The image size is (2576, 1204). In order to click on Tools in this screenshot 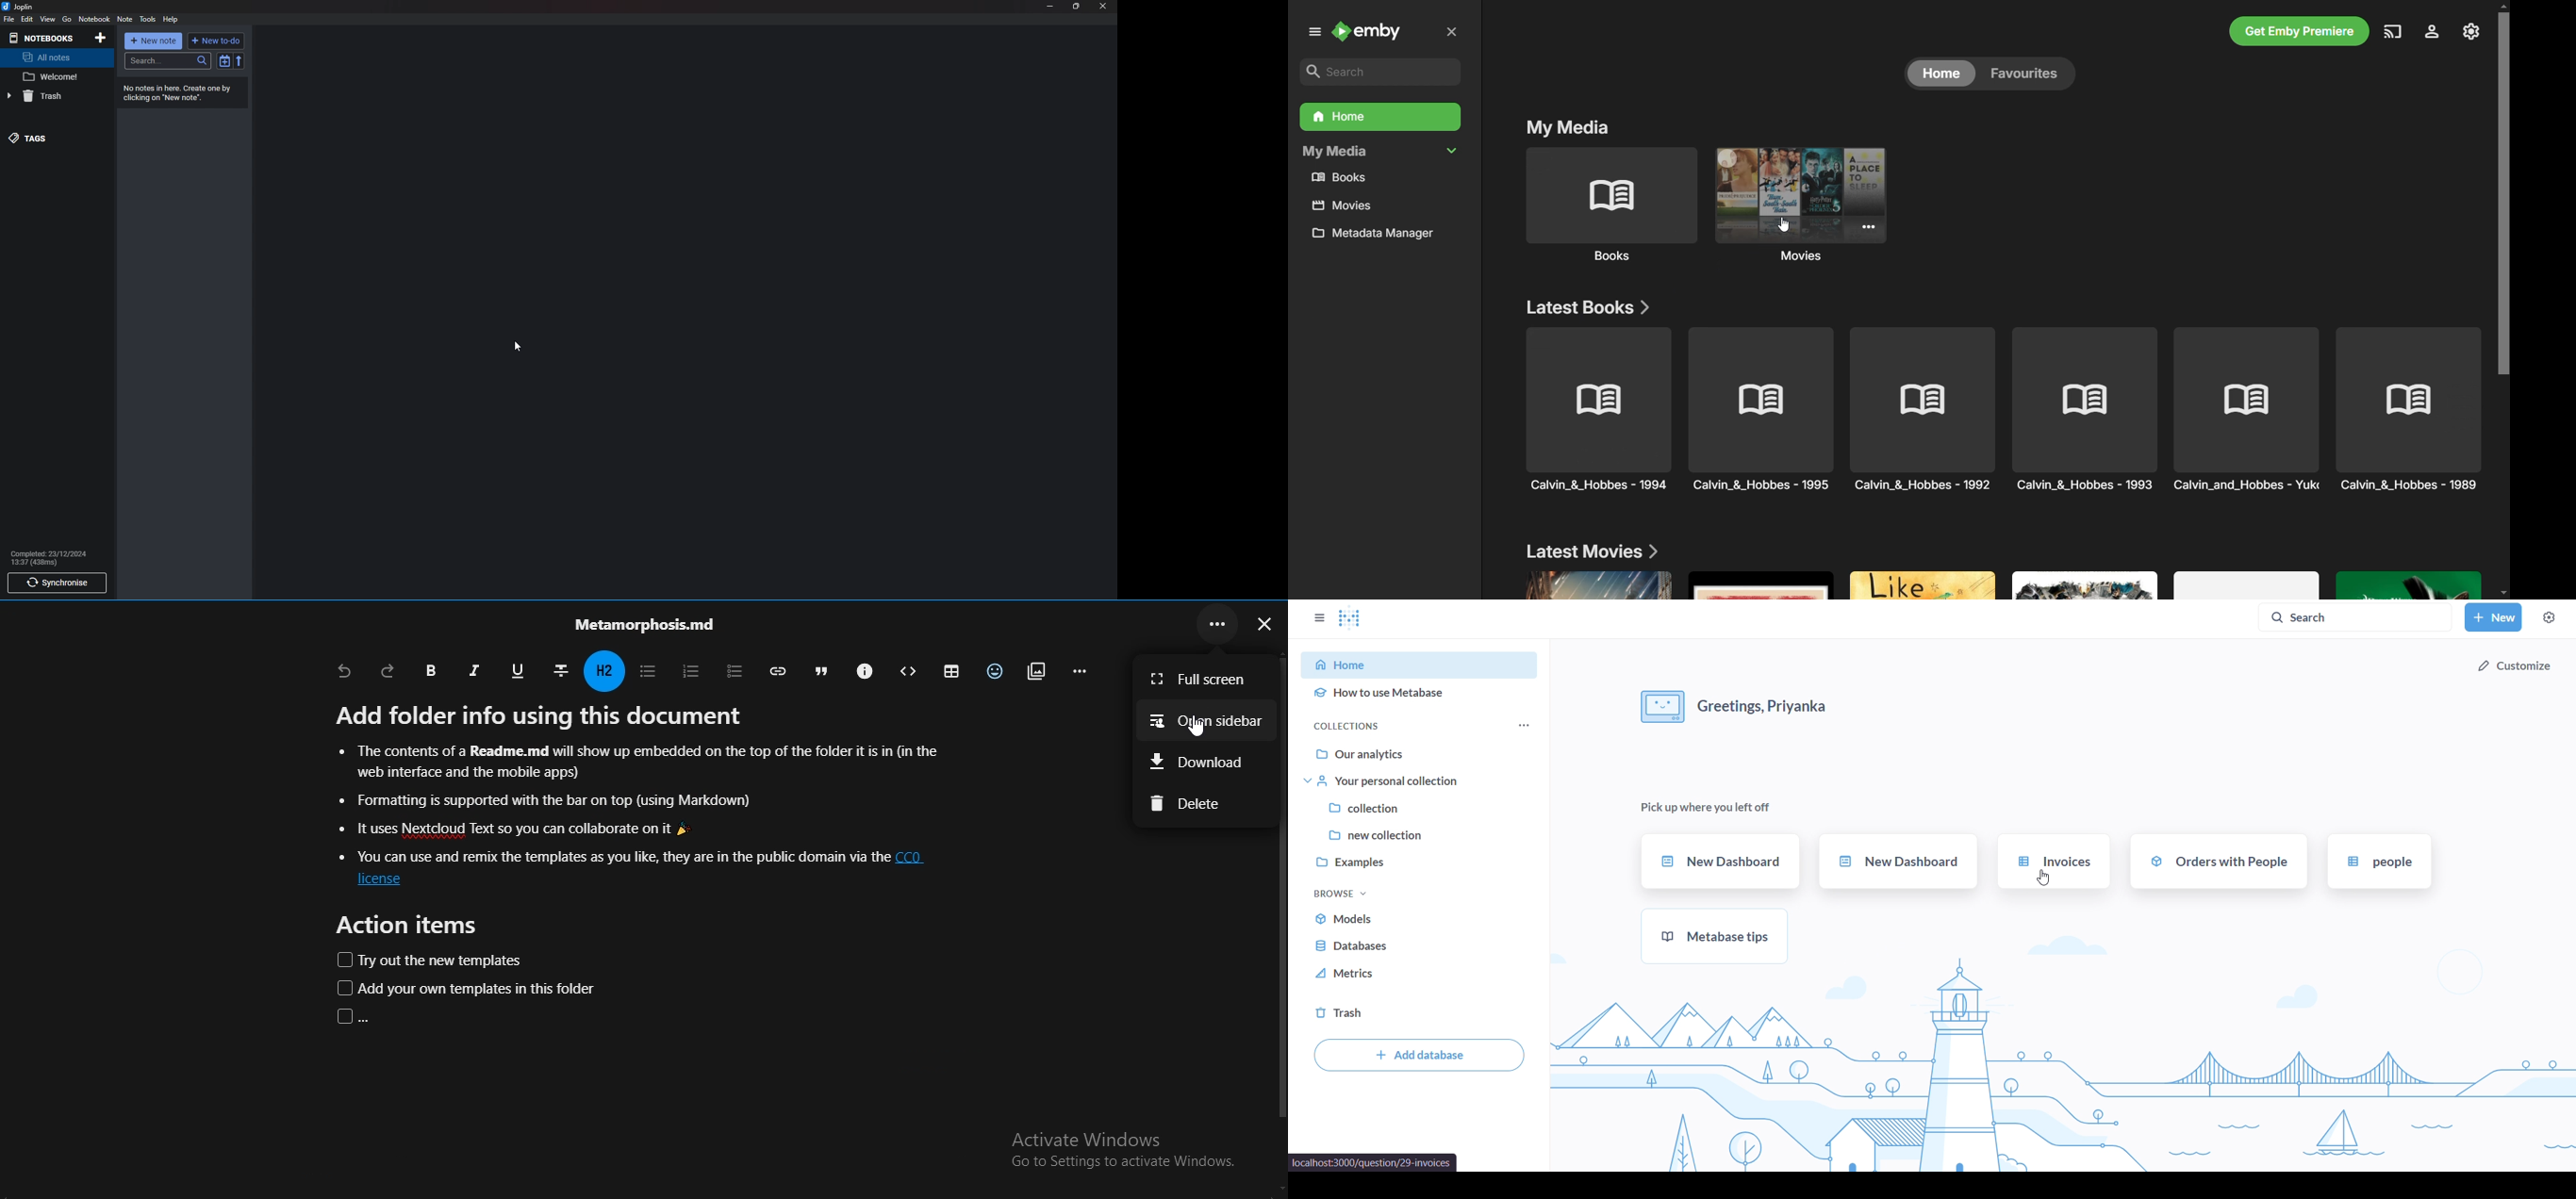, I will do `click(147, 19)`.